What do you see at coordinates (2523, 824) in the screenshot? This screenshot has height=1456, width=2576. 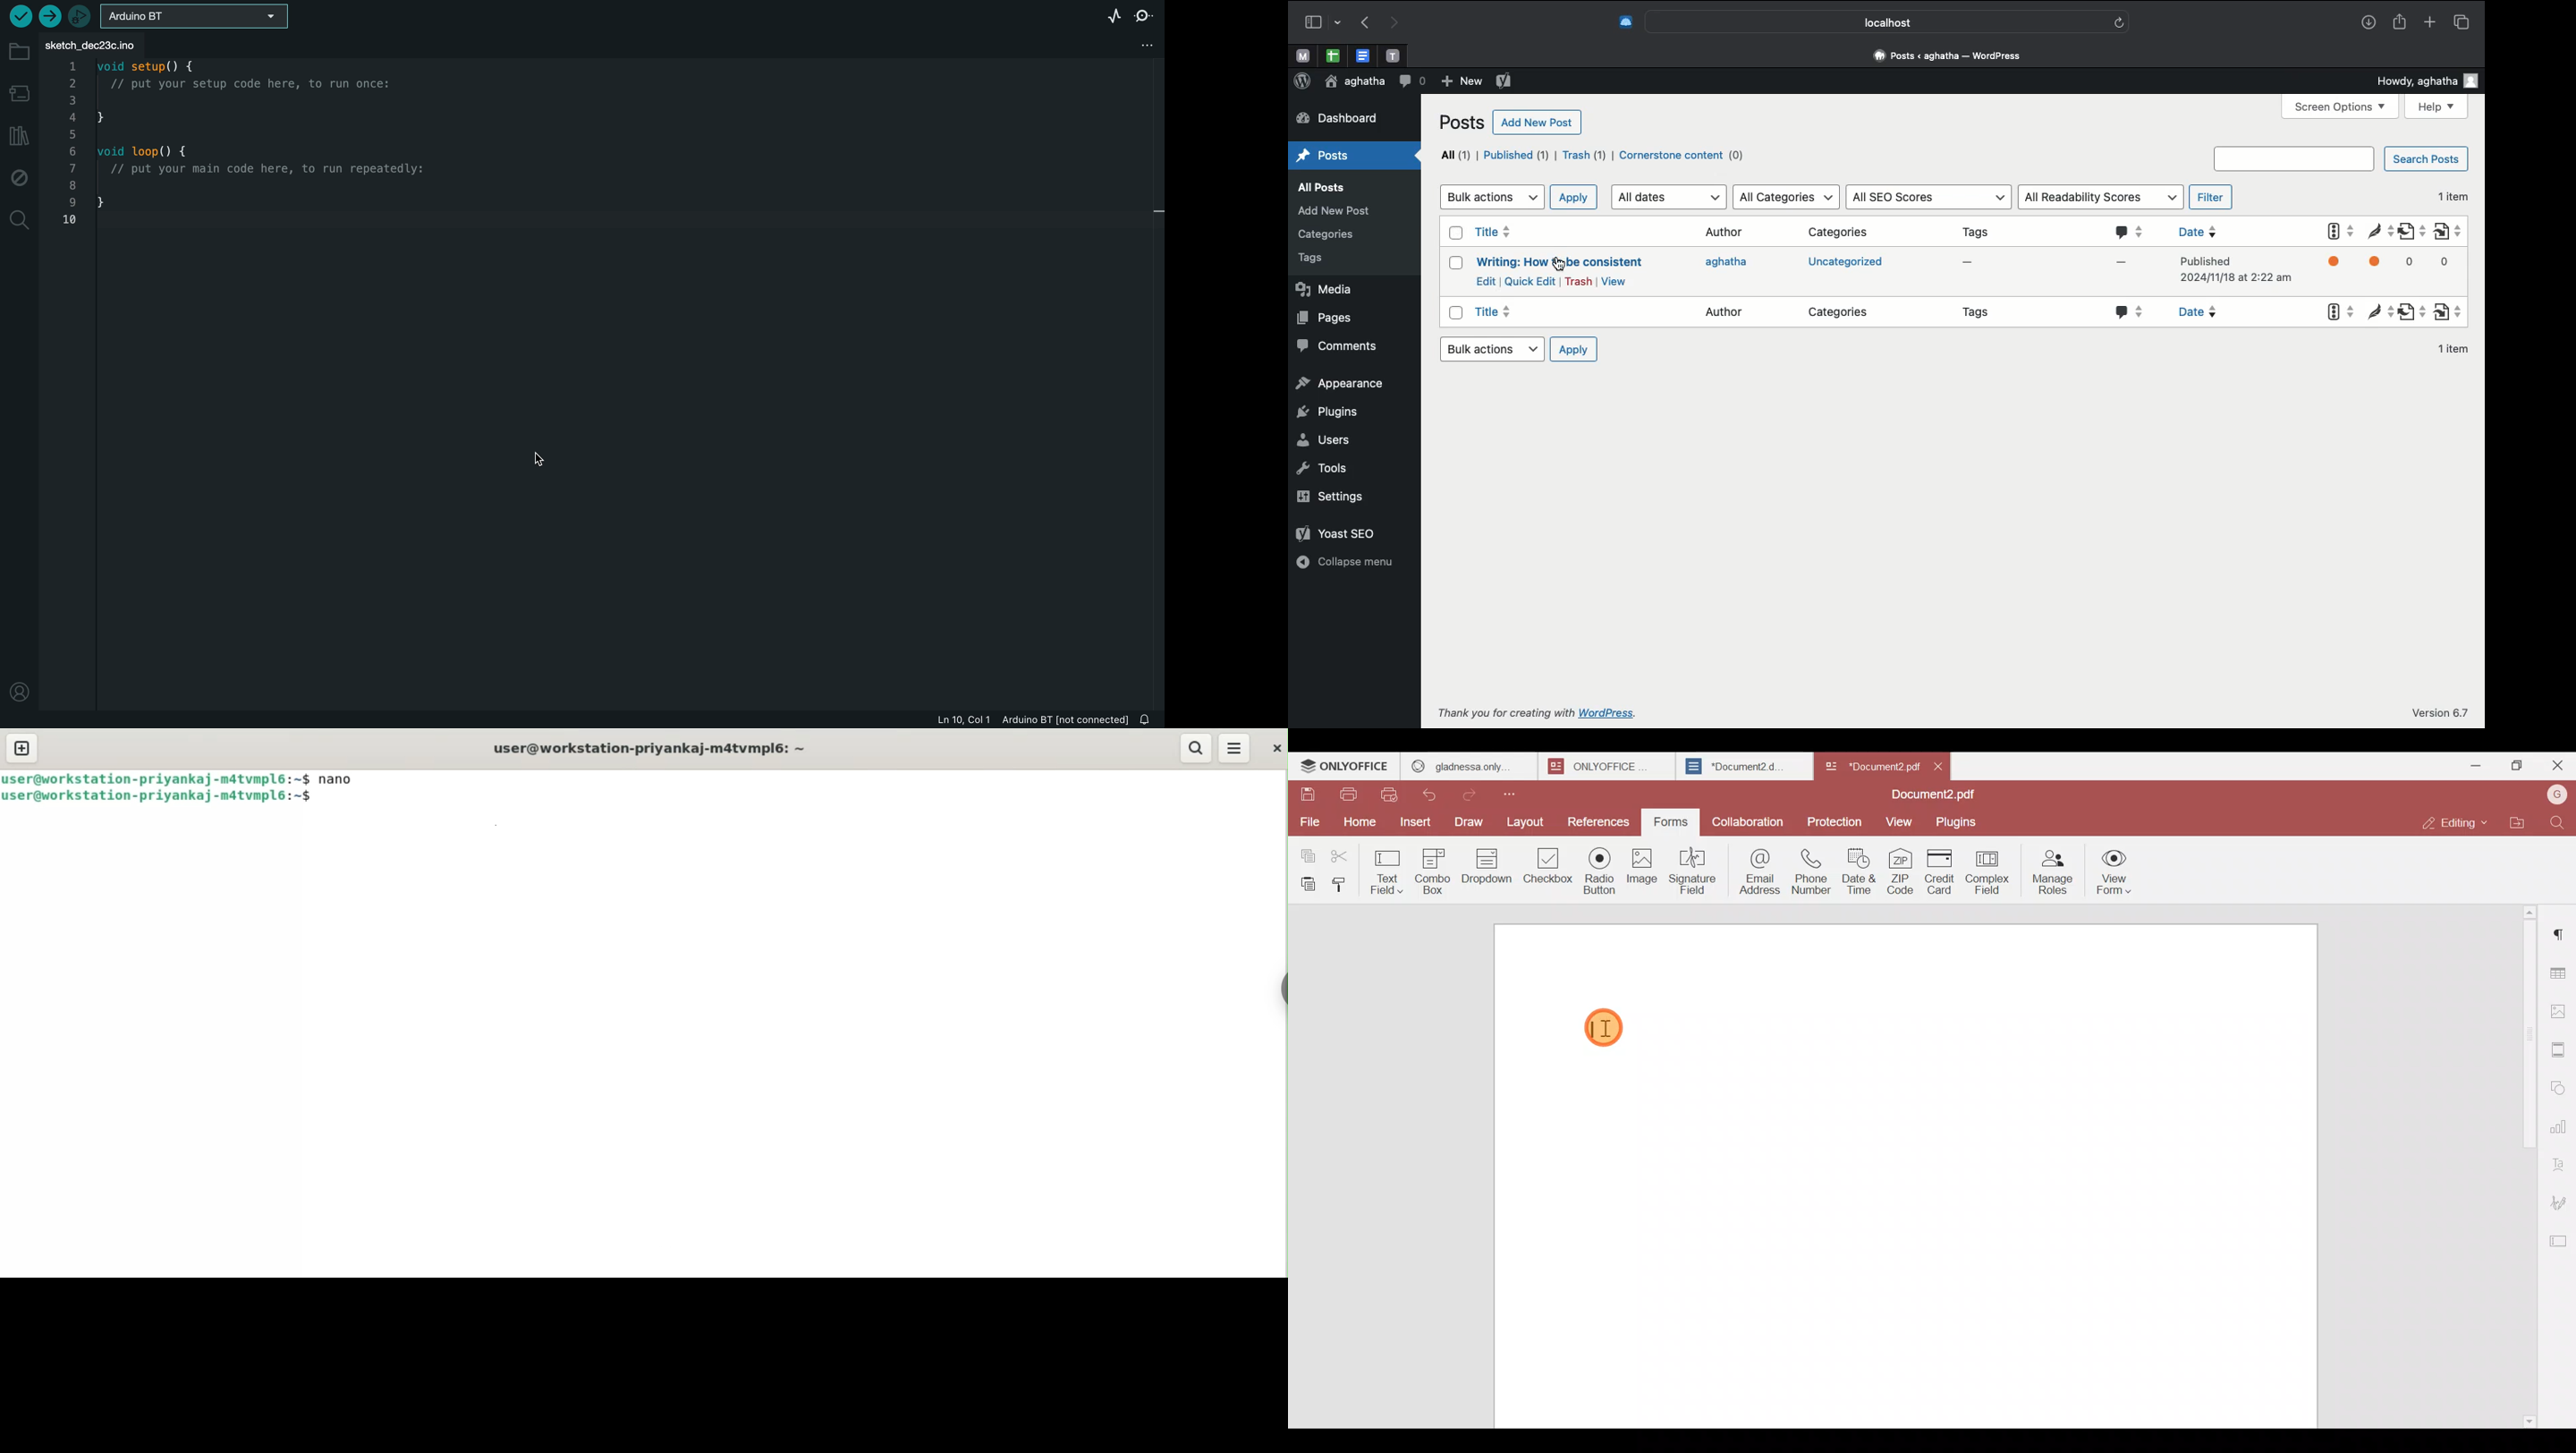 I see `Open file location` at bounding box center [2523, 824].